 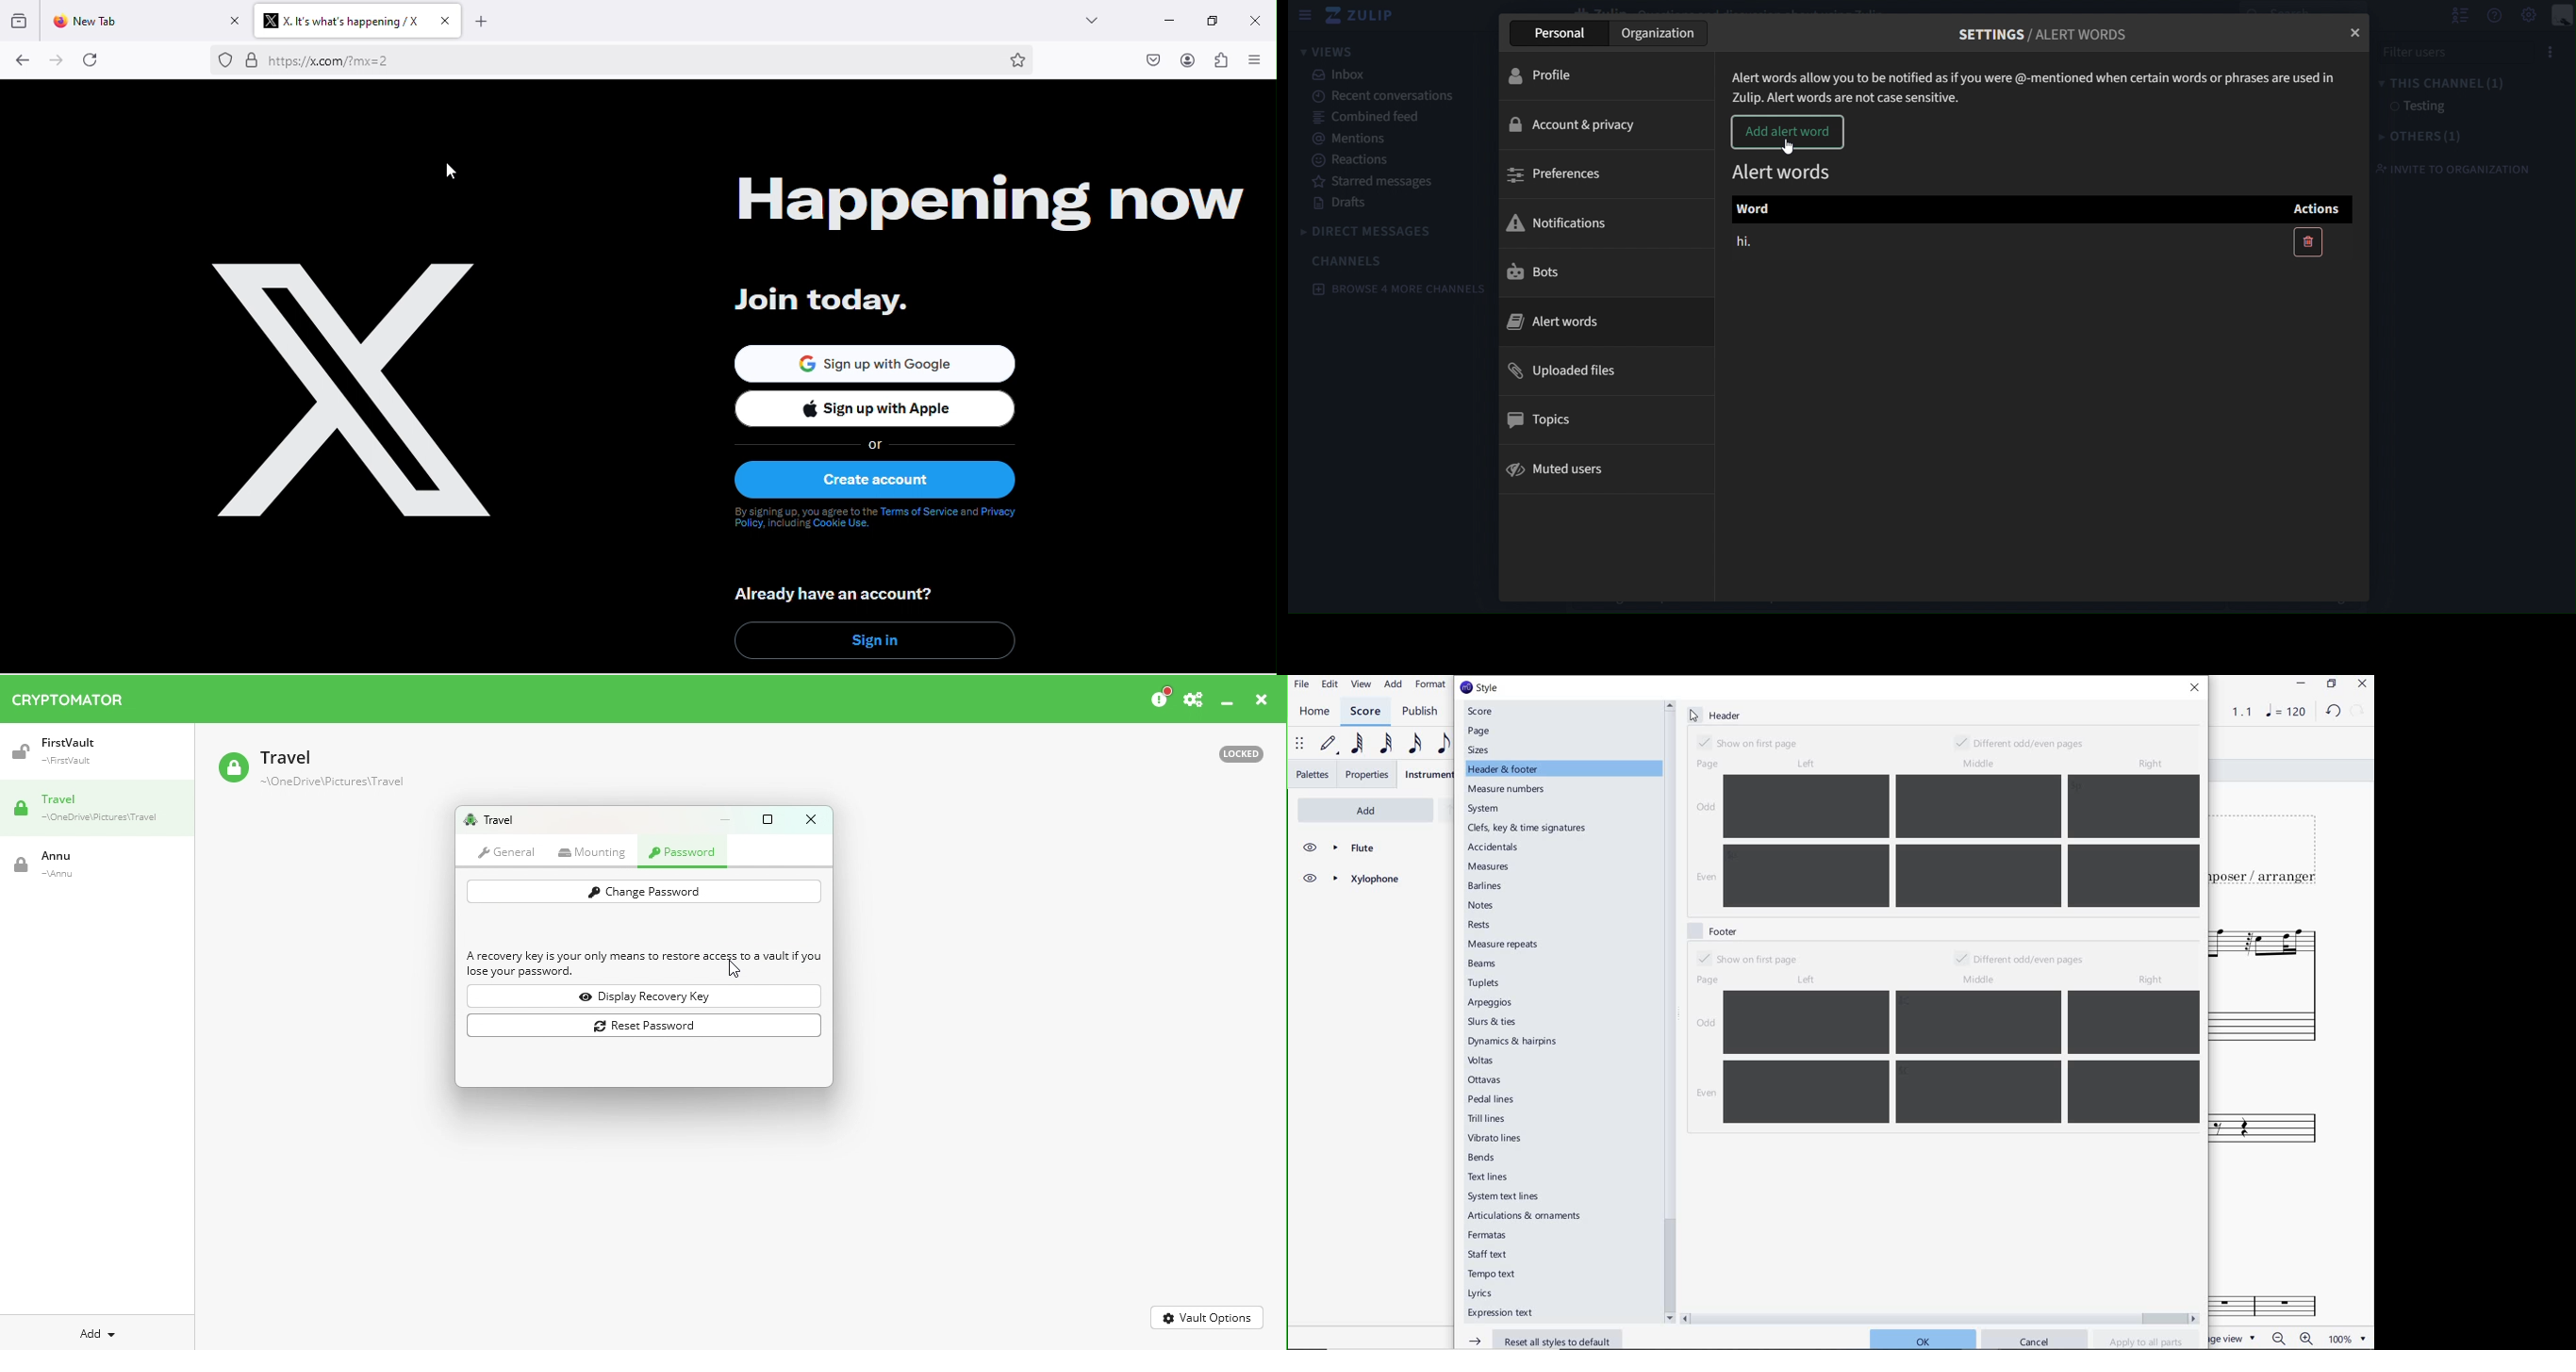 I want to click on CLOSE, so click(x=2361, y=683).